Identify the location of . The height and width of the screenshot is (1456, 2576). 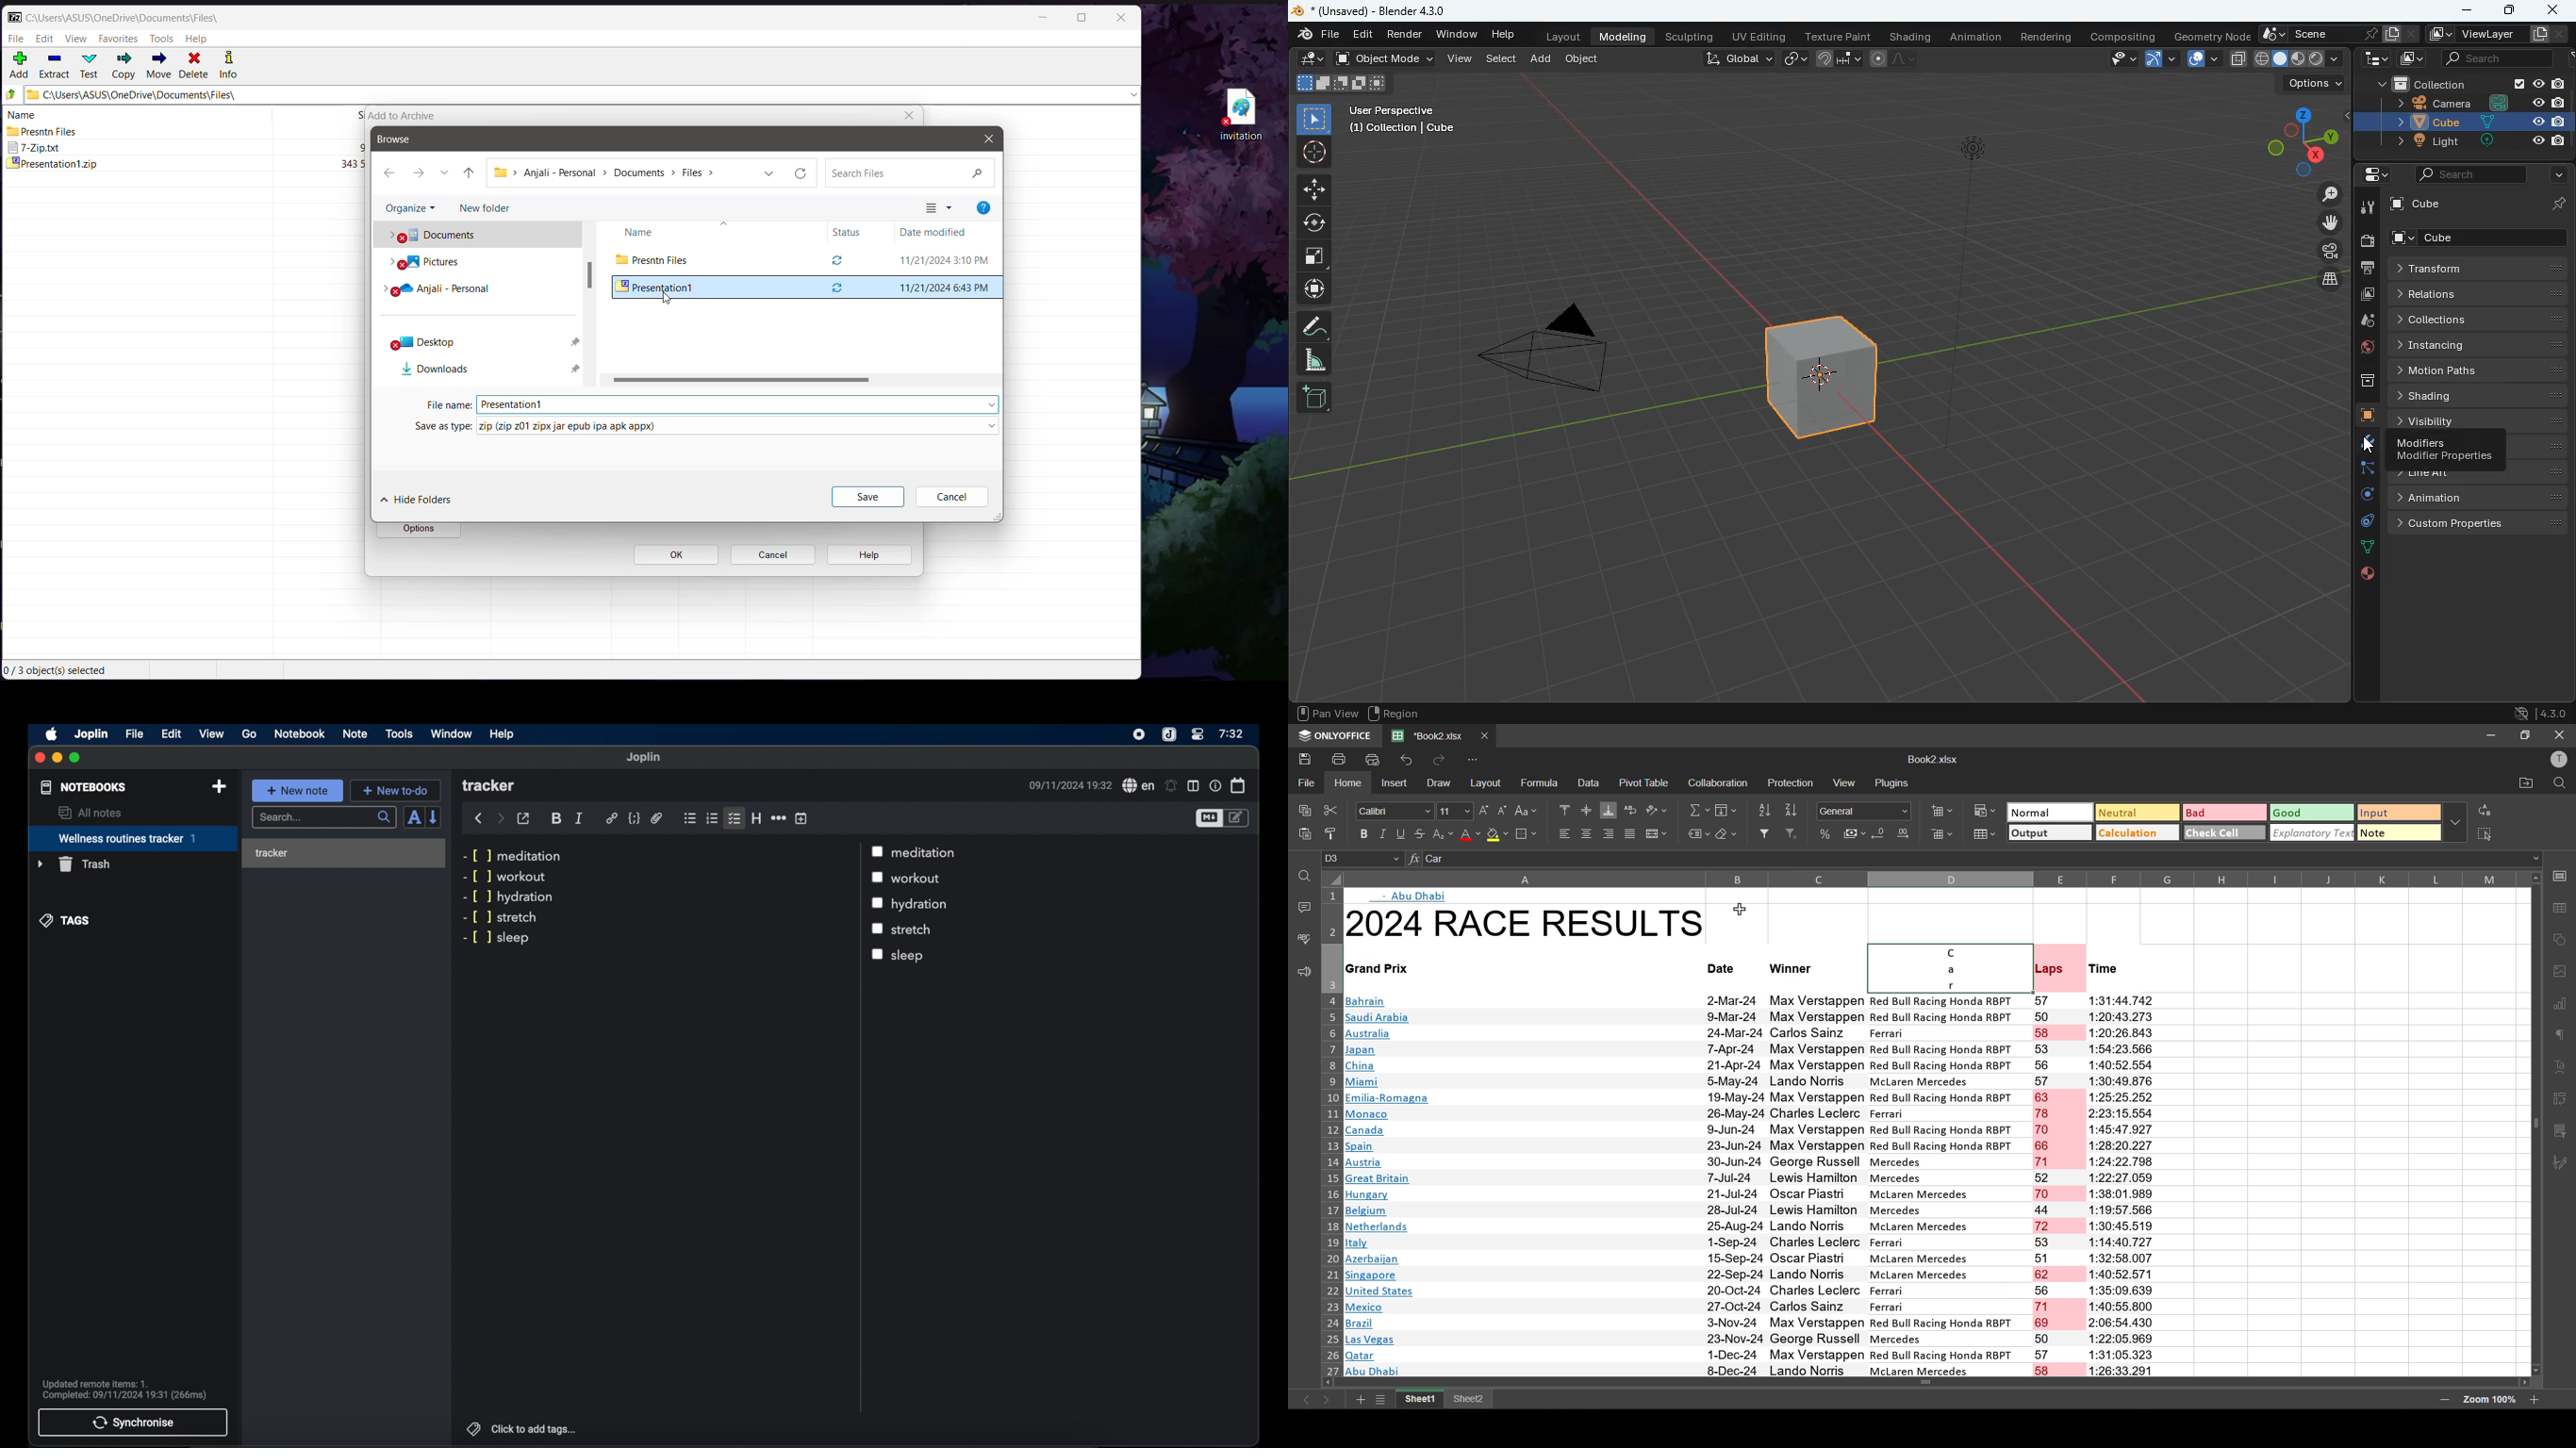
(2537, 85).